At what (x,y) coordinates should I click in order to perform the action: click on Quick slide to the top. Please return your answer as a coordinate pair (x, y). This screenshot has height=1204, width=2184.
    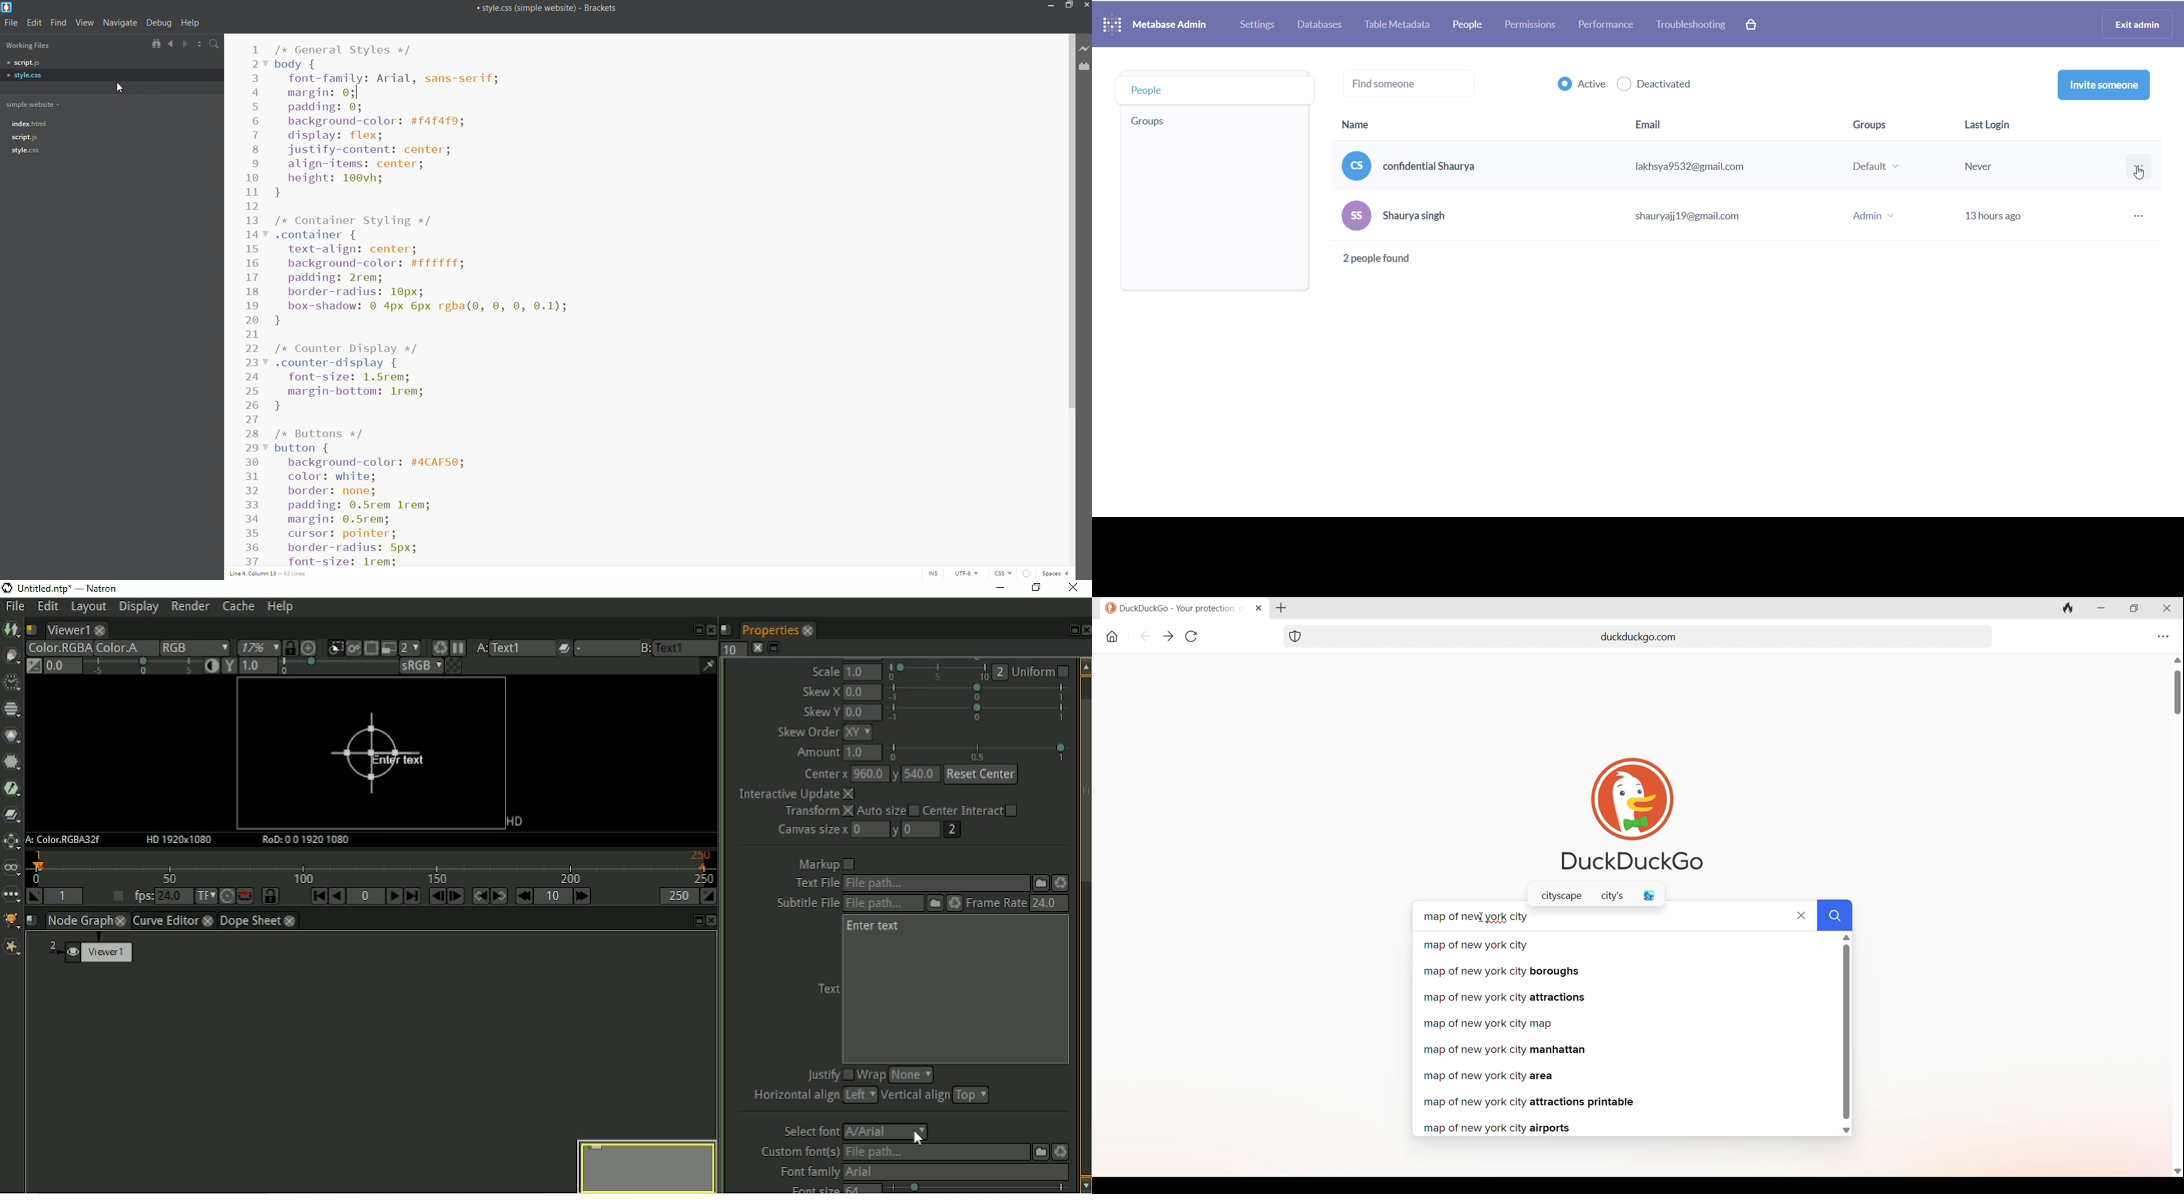
    Looking at the image, I should click on (2178, 660).